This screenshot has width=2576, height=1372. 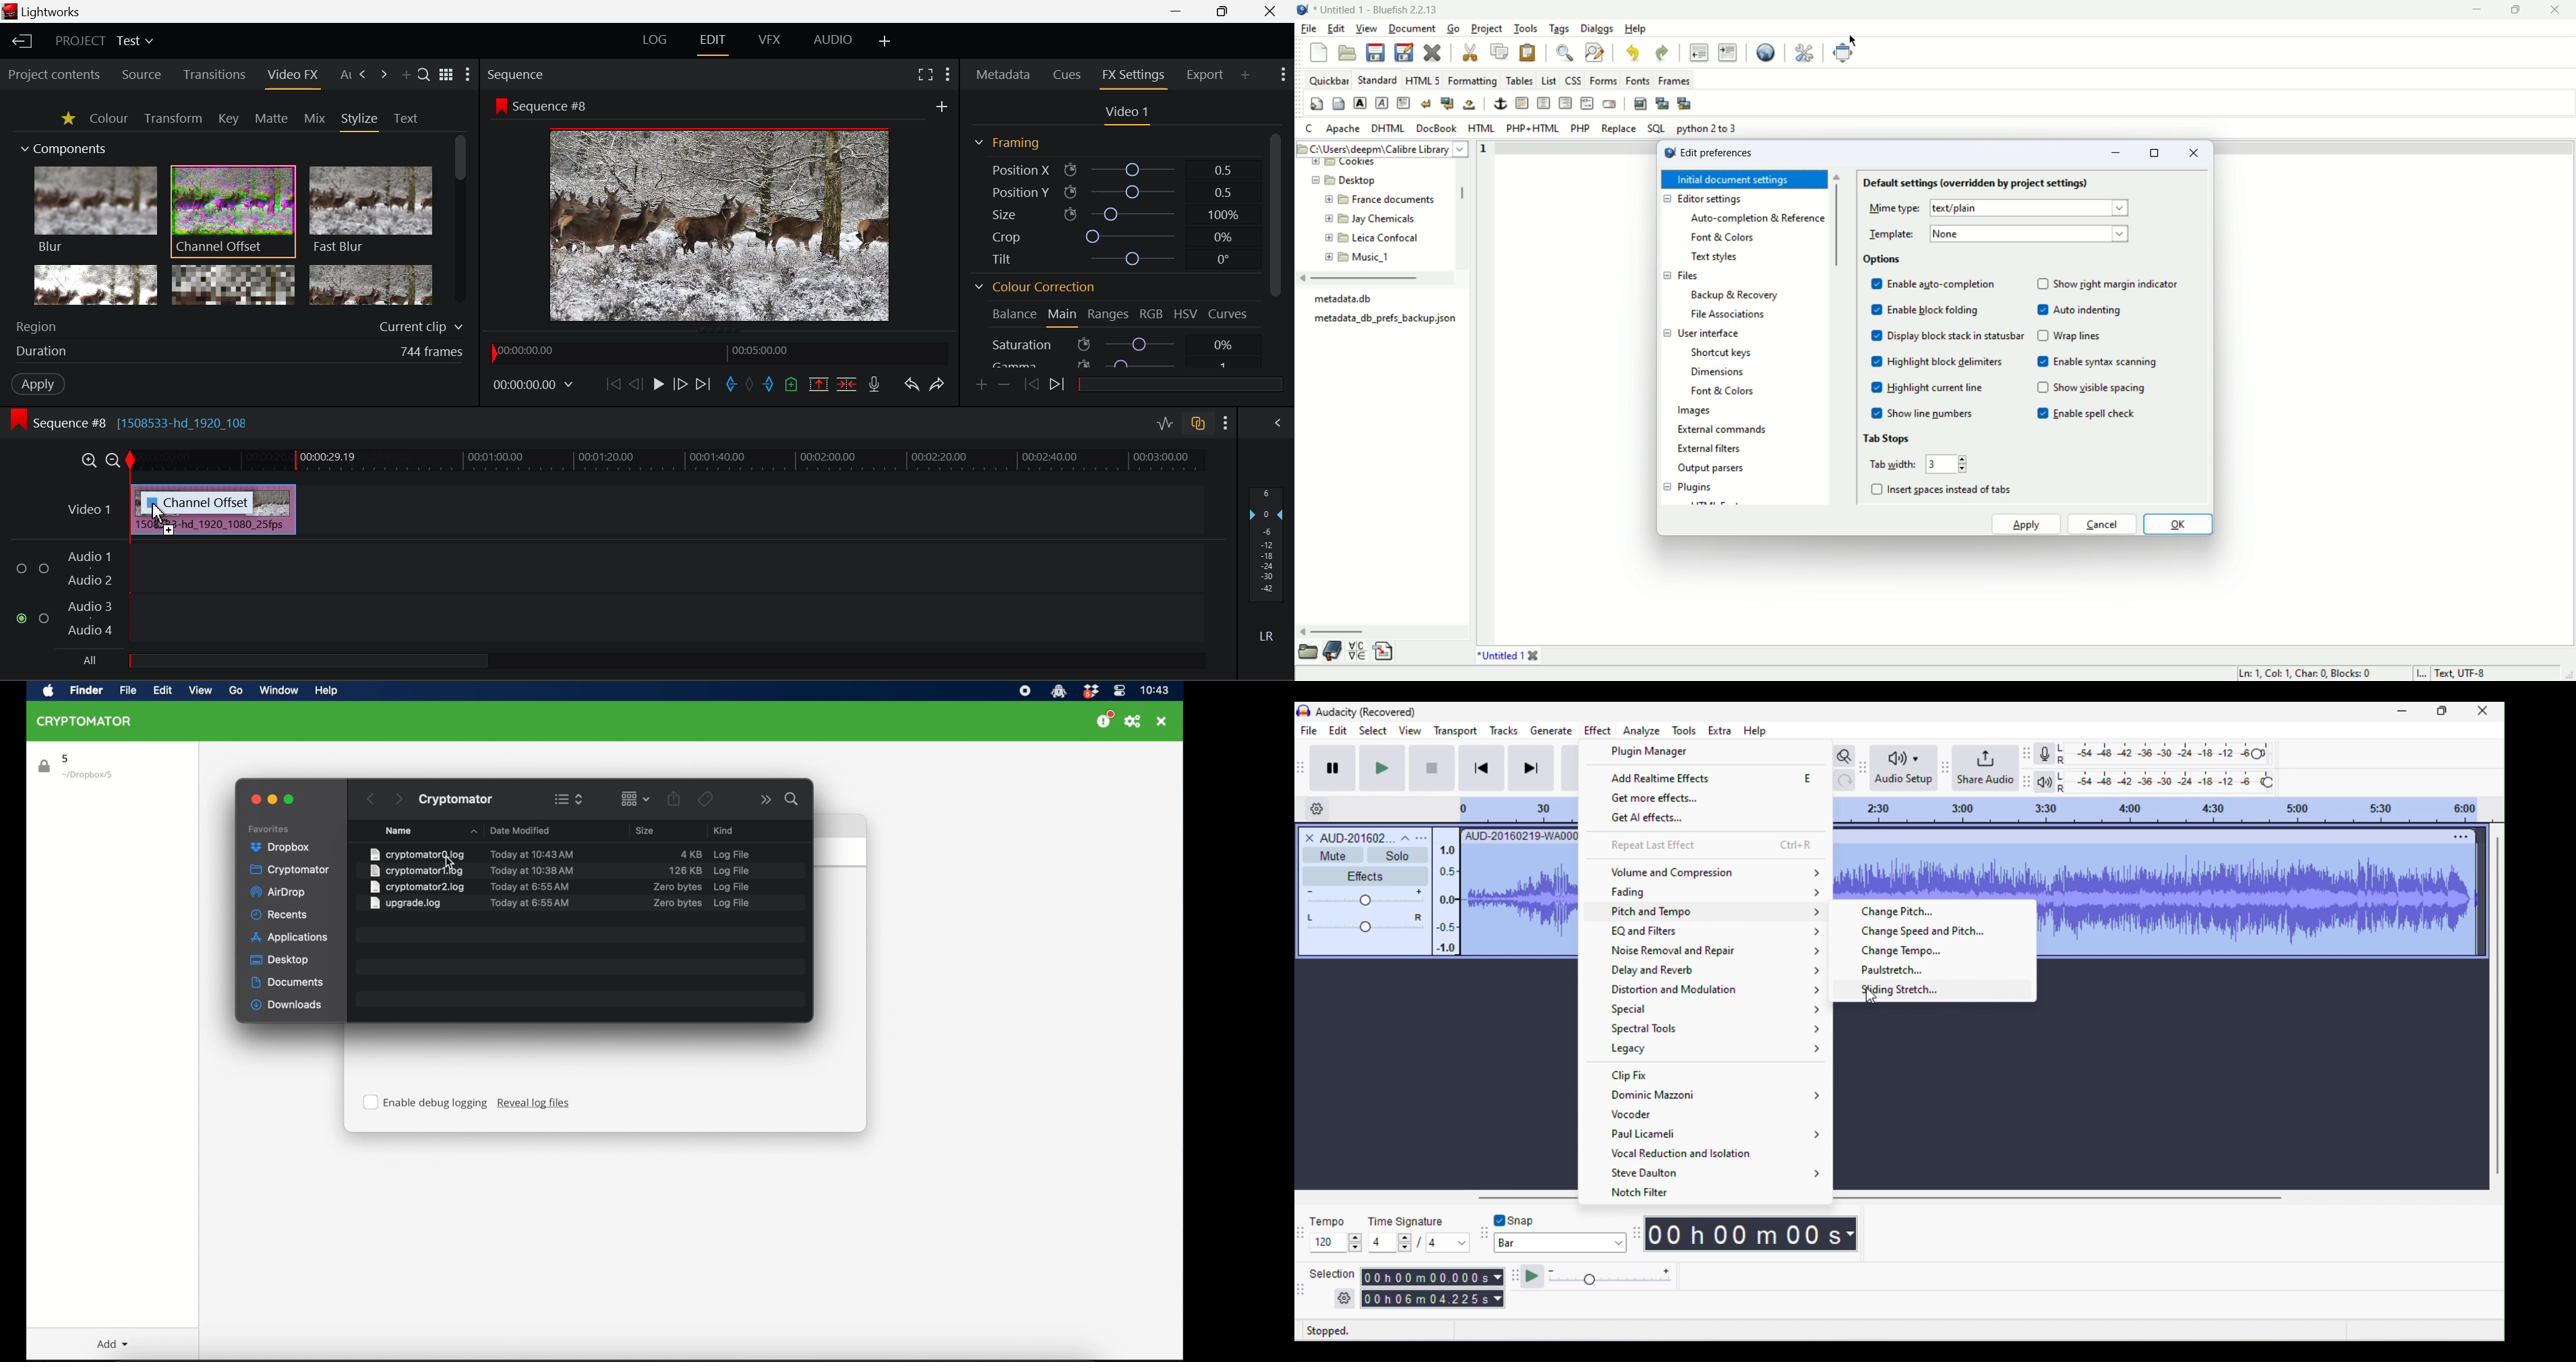 I want to click on Settings, so click(x=1316, y=808).